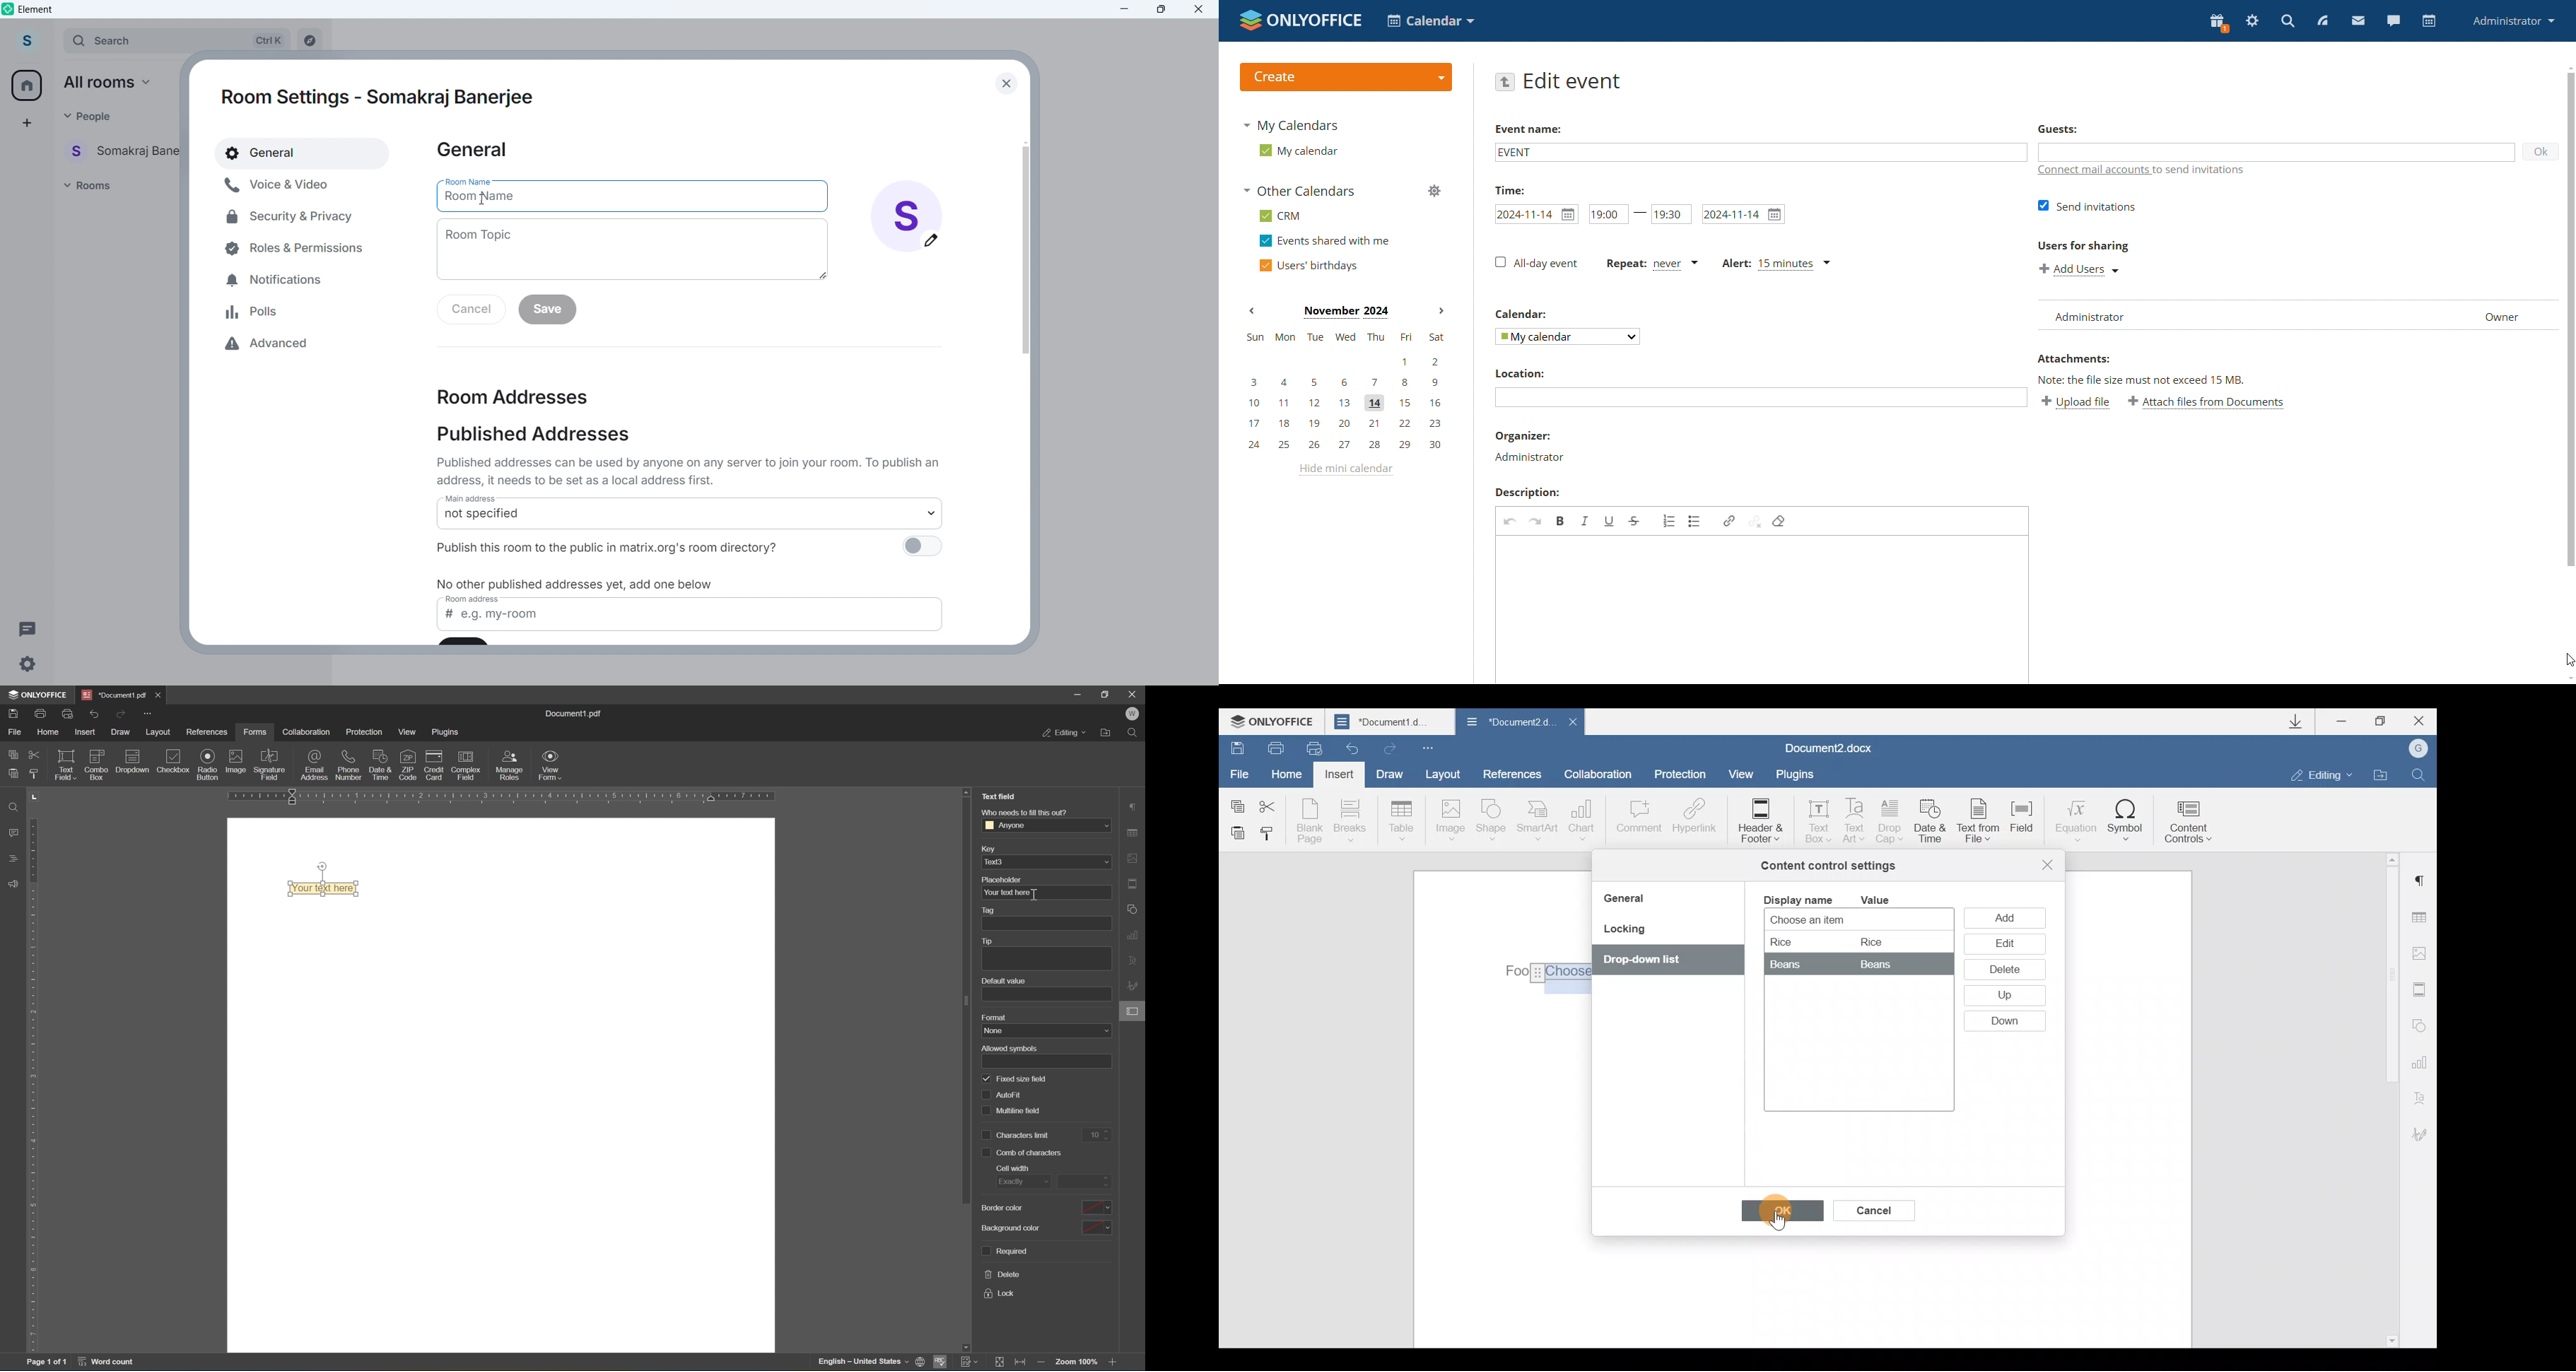 The width and height of the screenshot is (2576, 1372). What do you see at coordinates (630, 201) in the screenshot?
I see `Add room name ` at bounding box center [630, 201].